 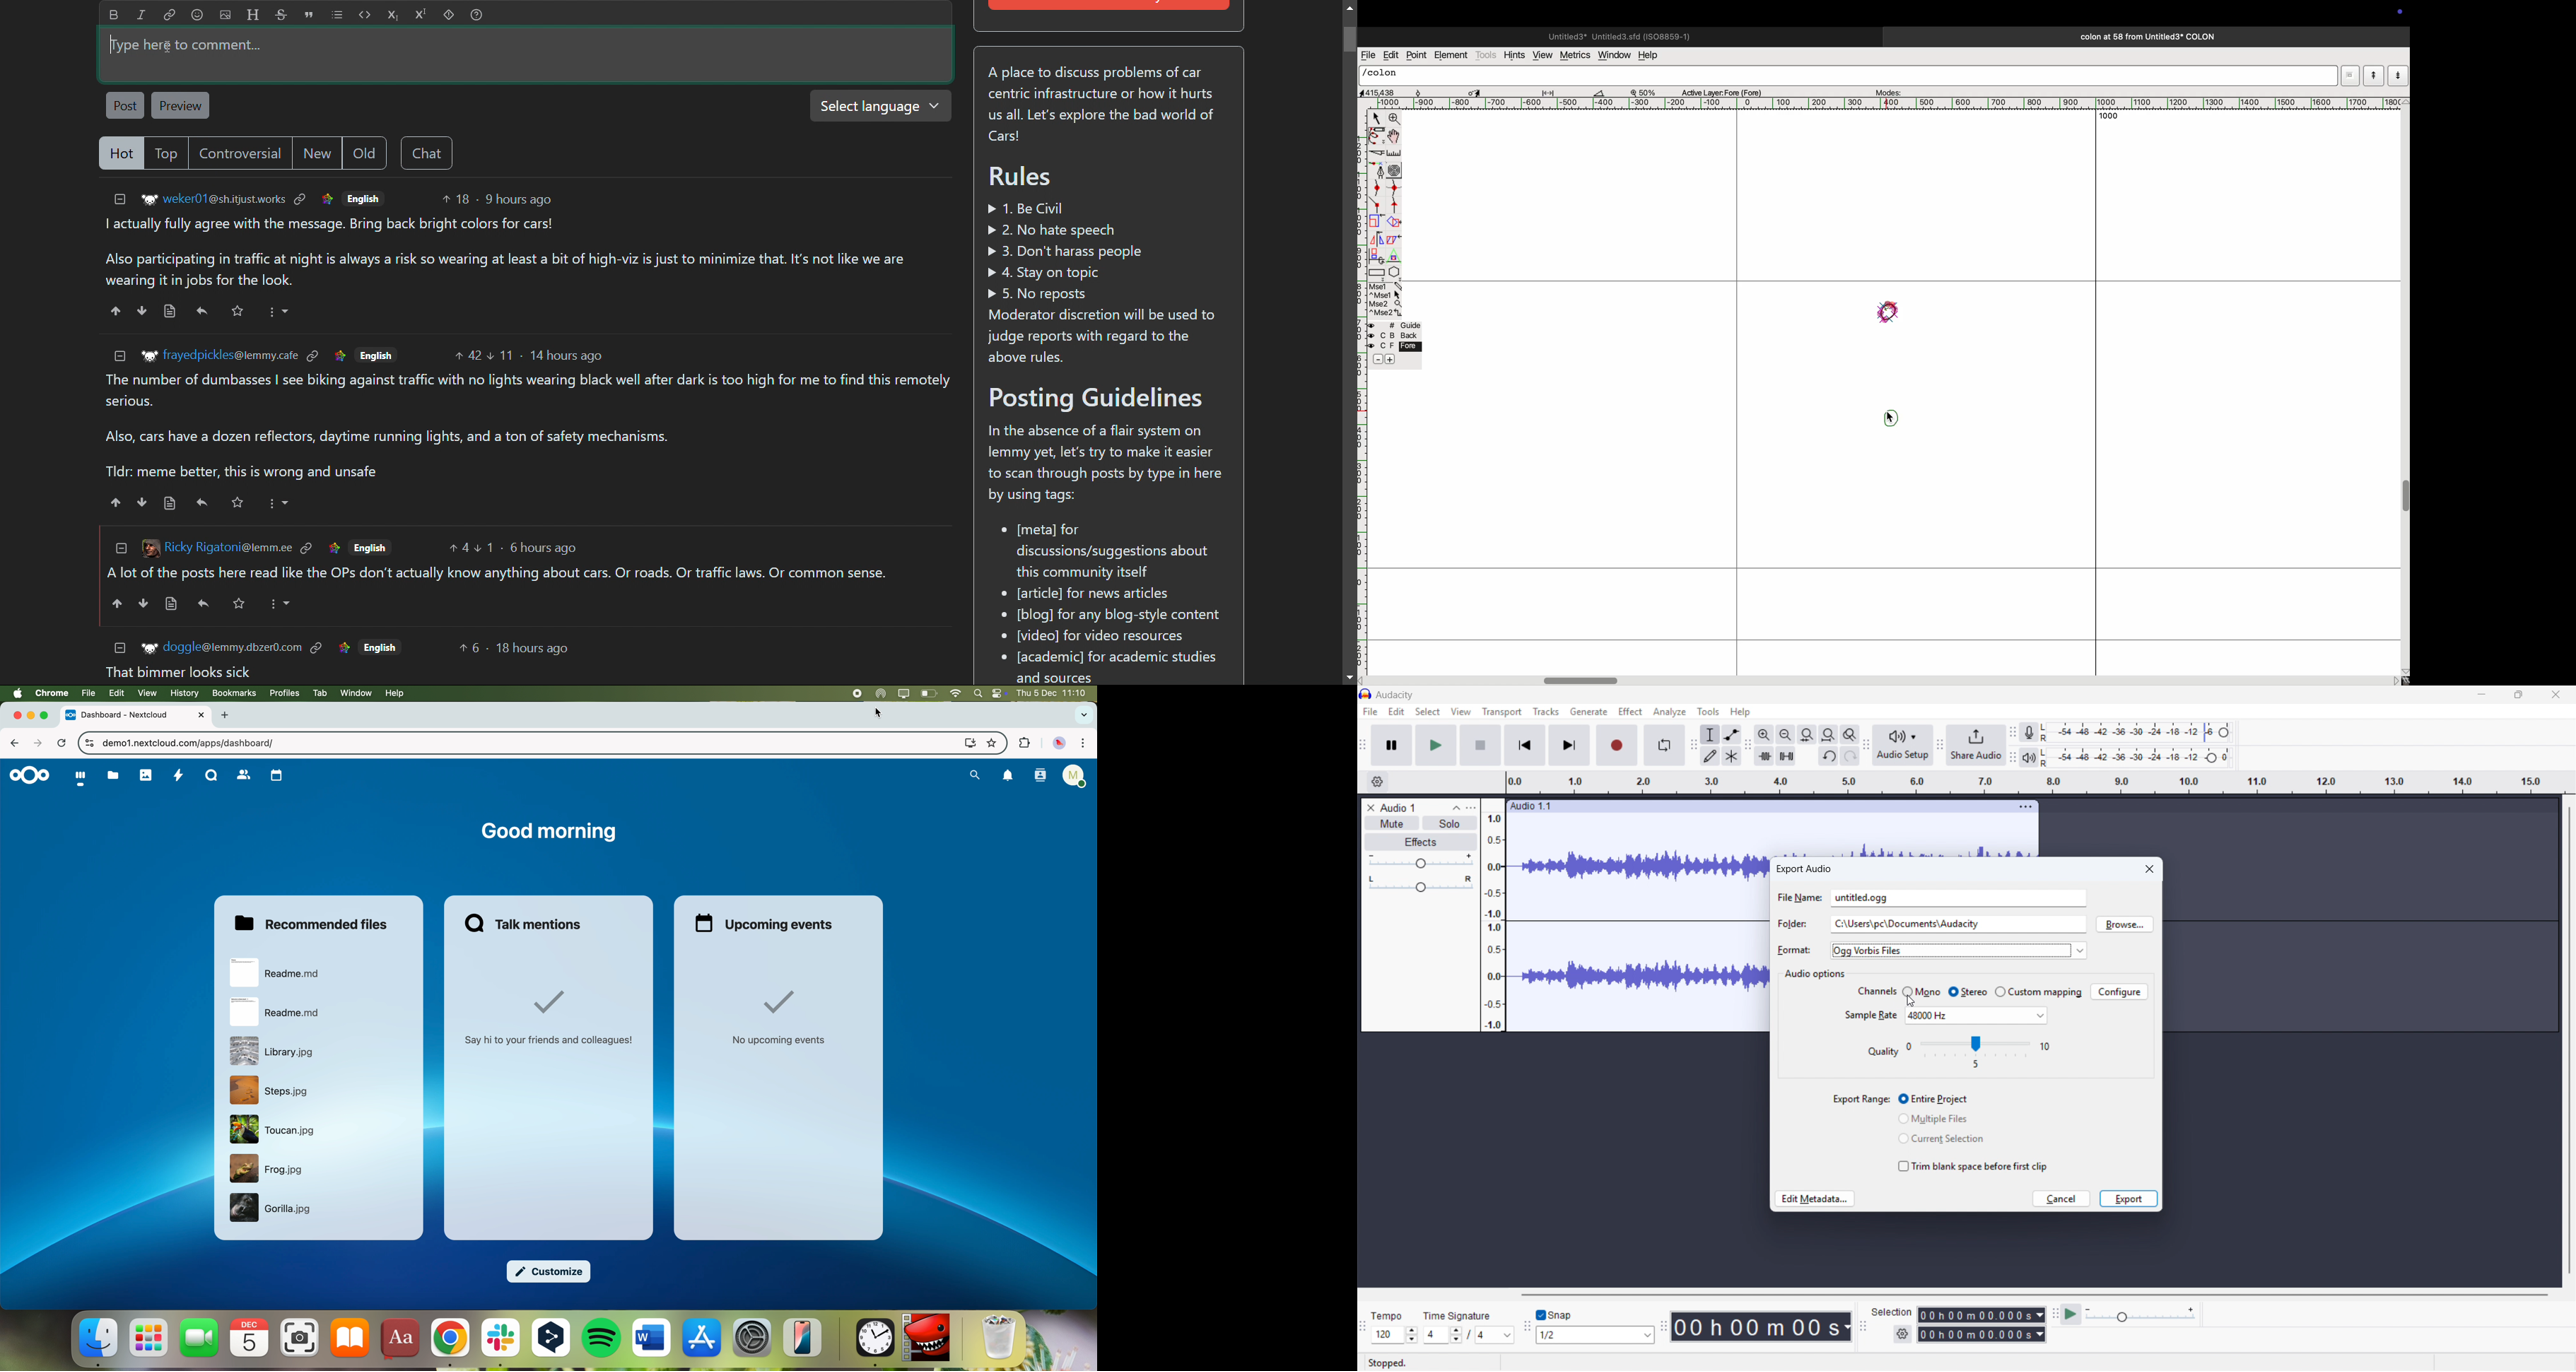 I want to click on Pan - centre, so click(x=1421, y=885).